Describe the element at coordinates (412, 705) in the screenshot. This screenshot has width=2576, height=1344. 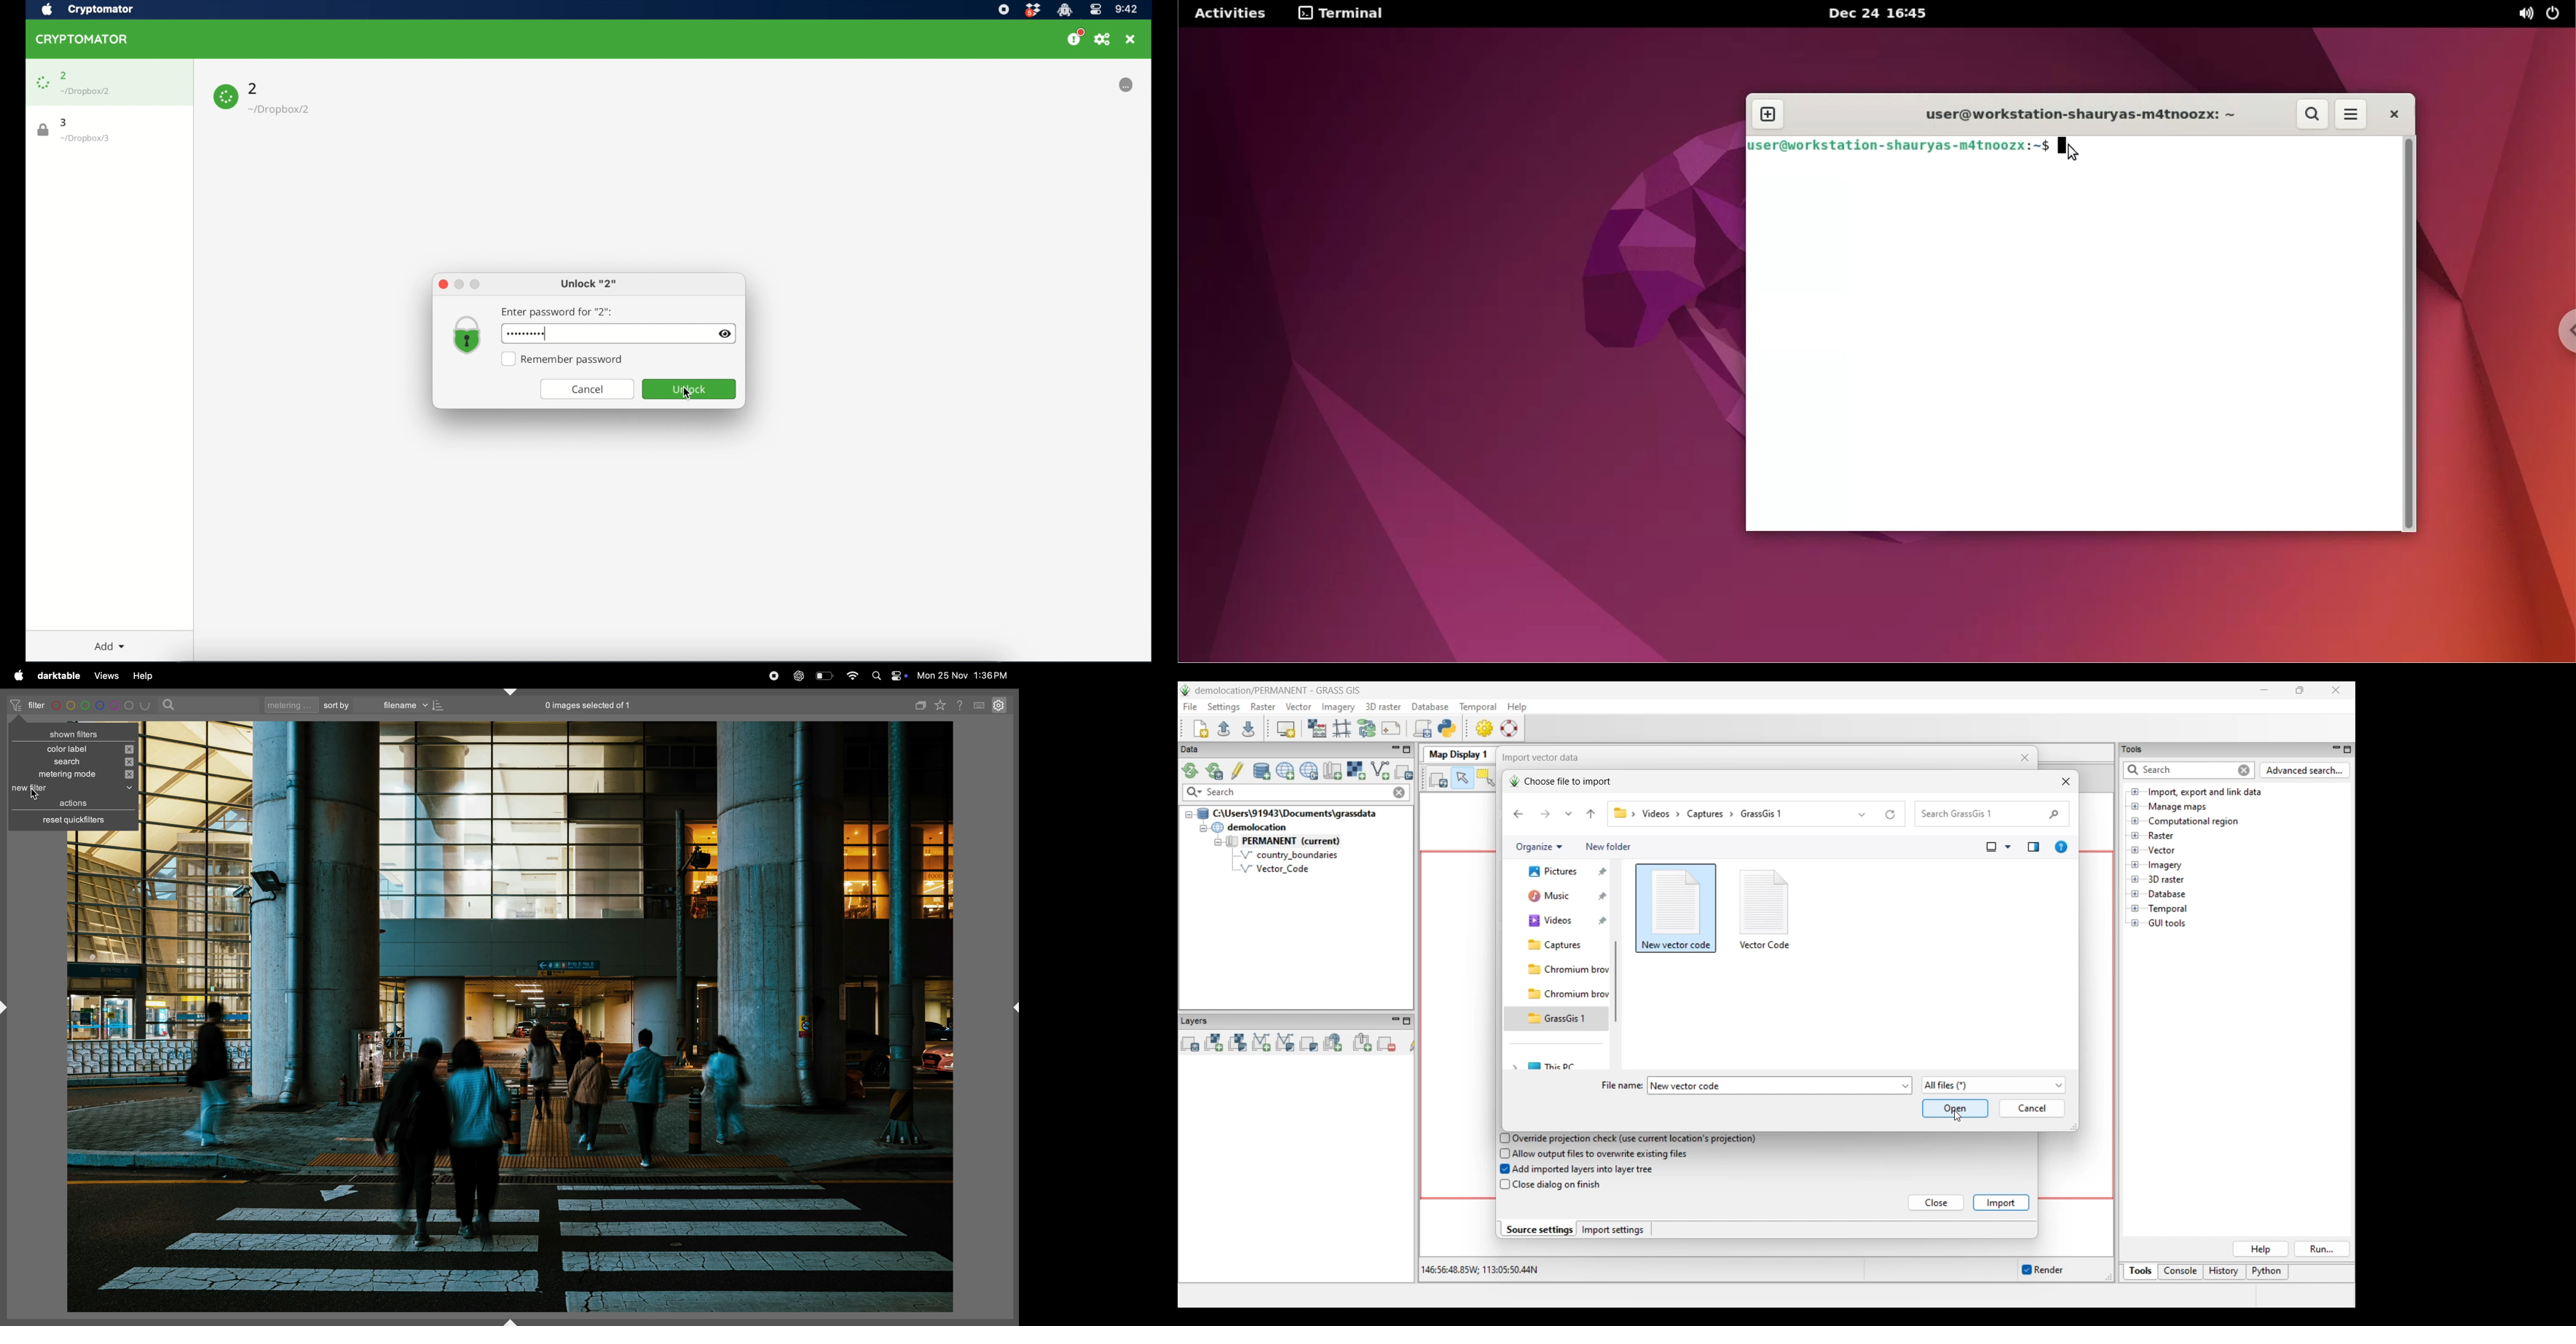
I see `file name` at that location.